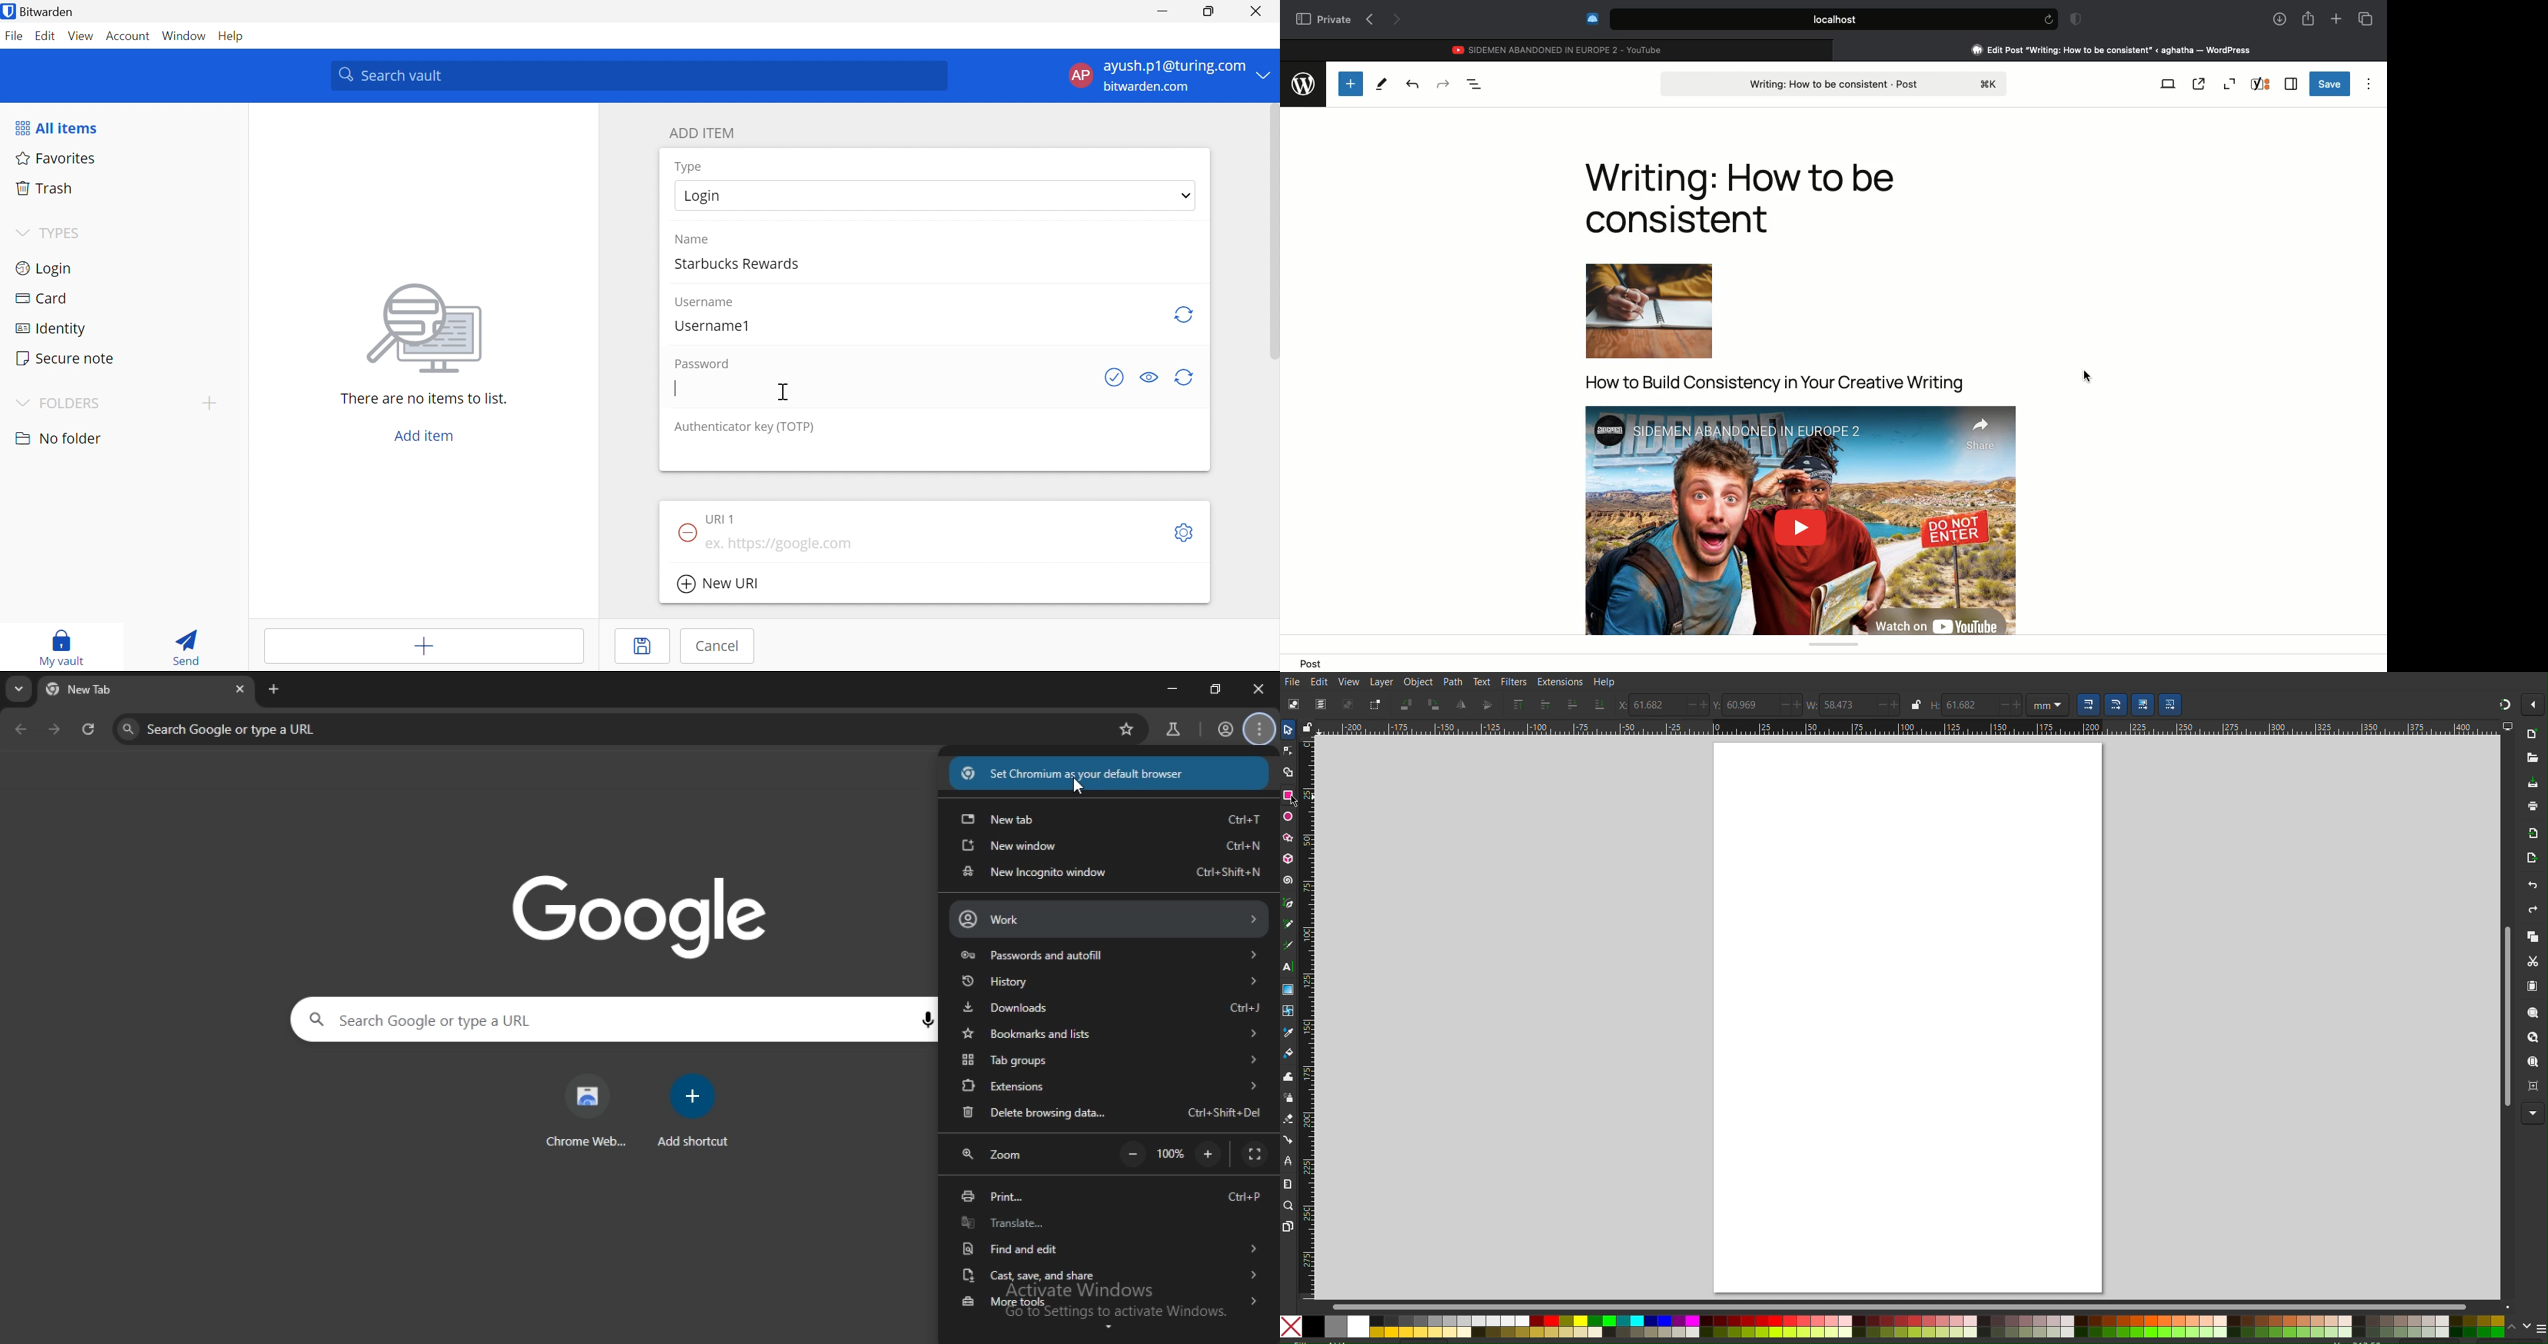 The image size is (2548, 1344). What do you see at coordinates (690, 167) in the screenshot?
I see `Type` at bounding box center [690, 167].